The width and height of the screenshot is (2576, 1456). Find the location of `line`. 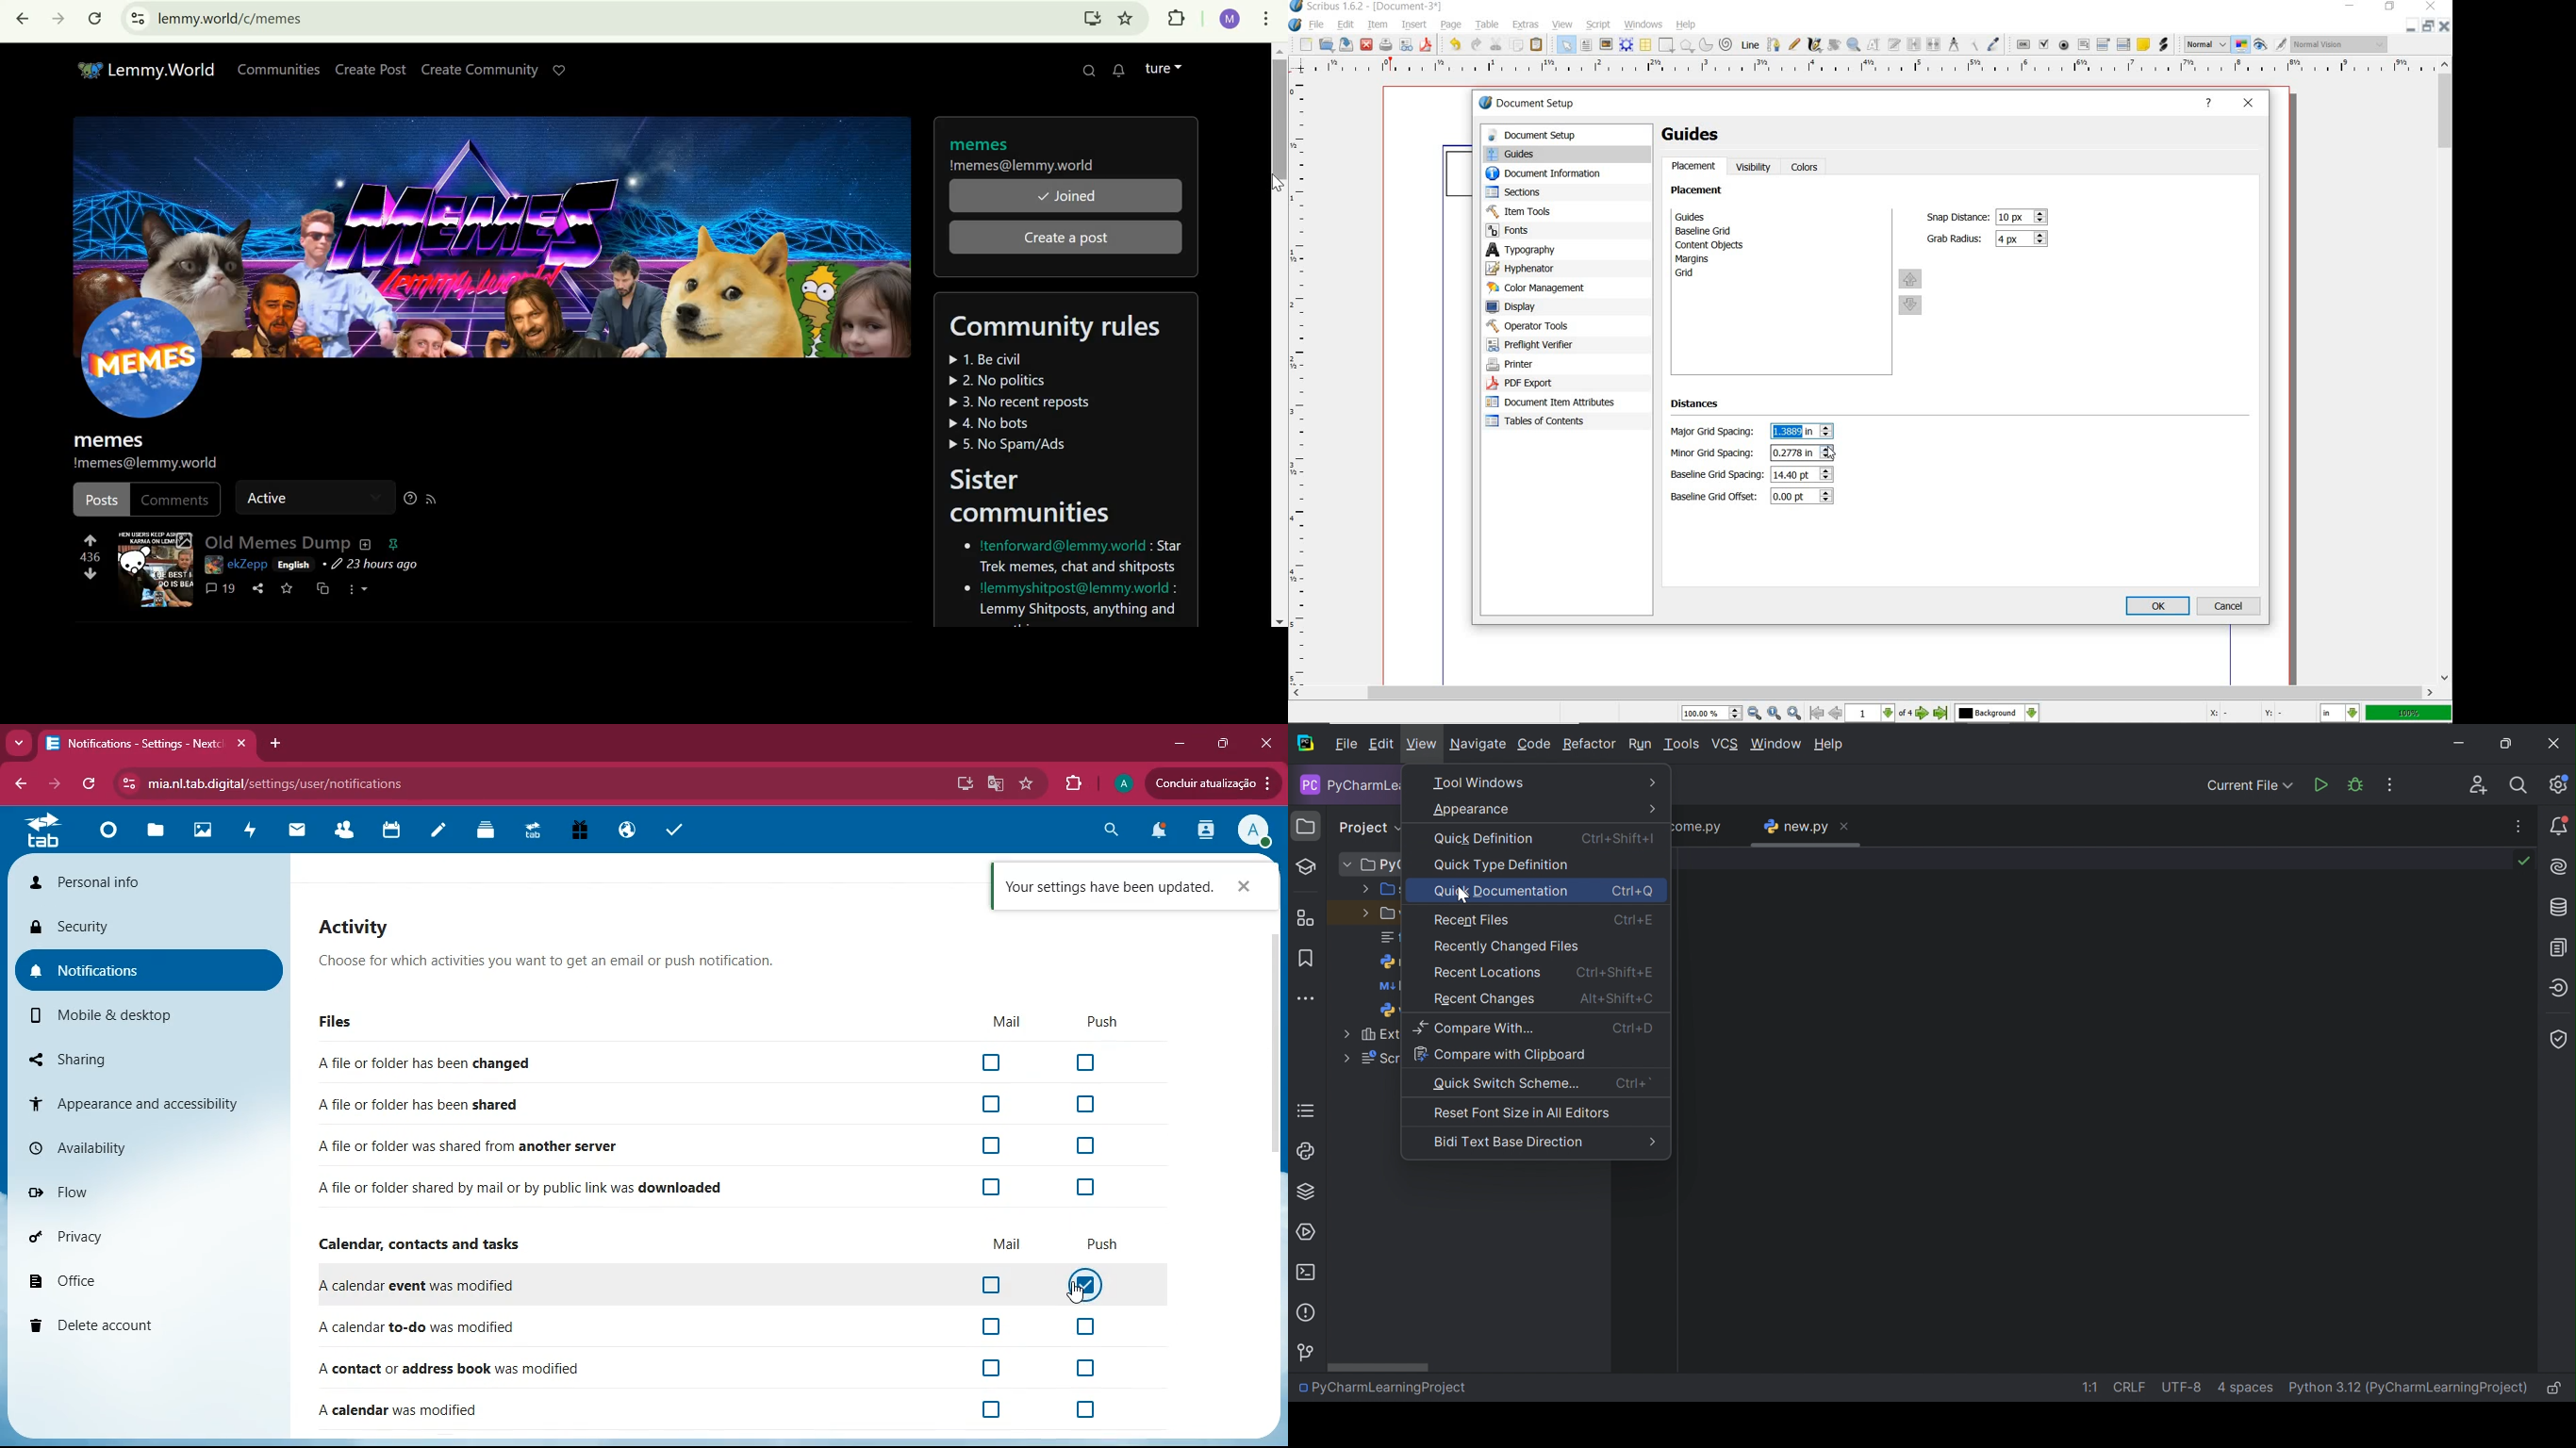

line is located at coordinates (1750, 44).